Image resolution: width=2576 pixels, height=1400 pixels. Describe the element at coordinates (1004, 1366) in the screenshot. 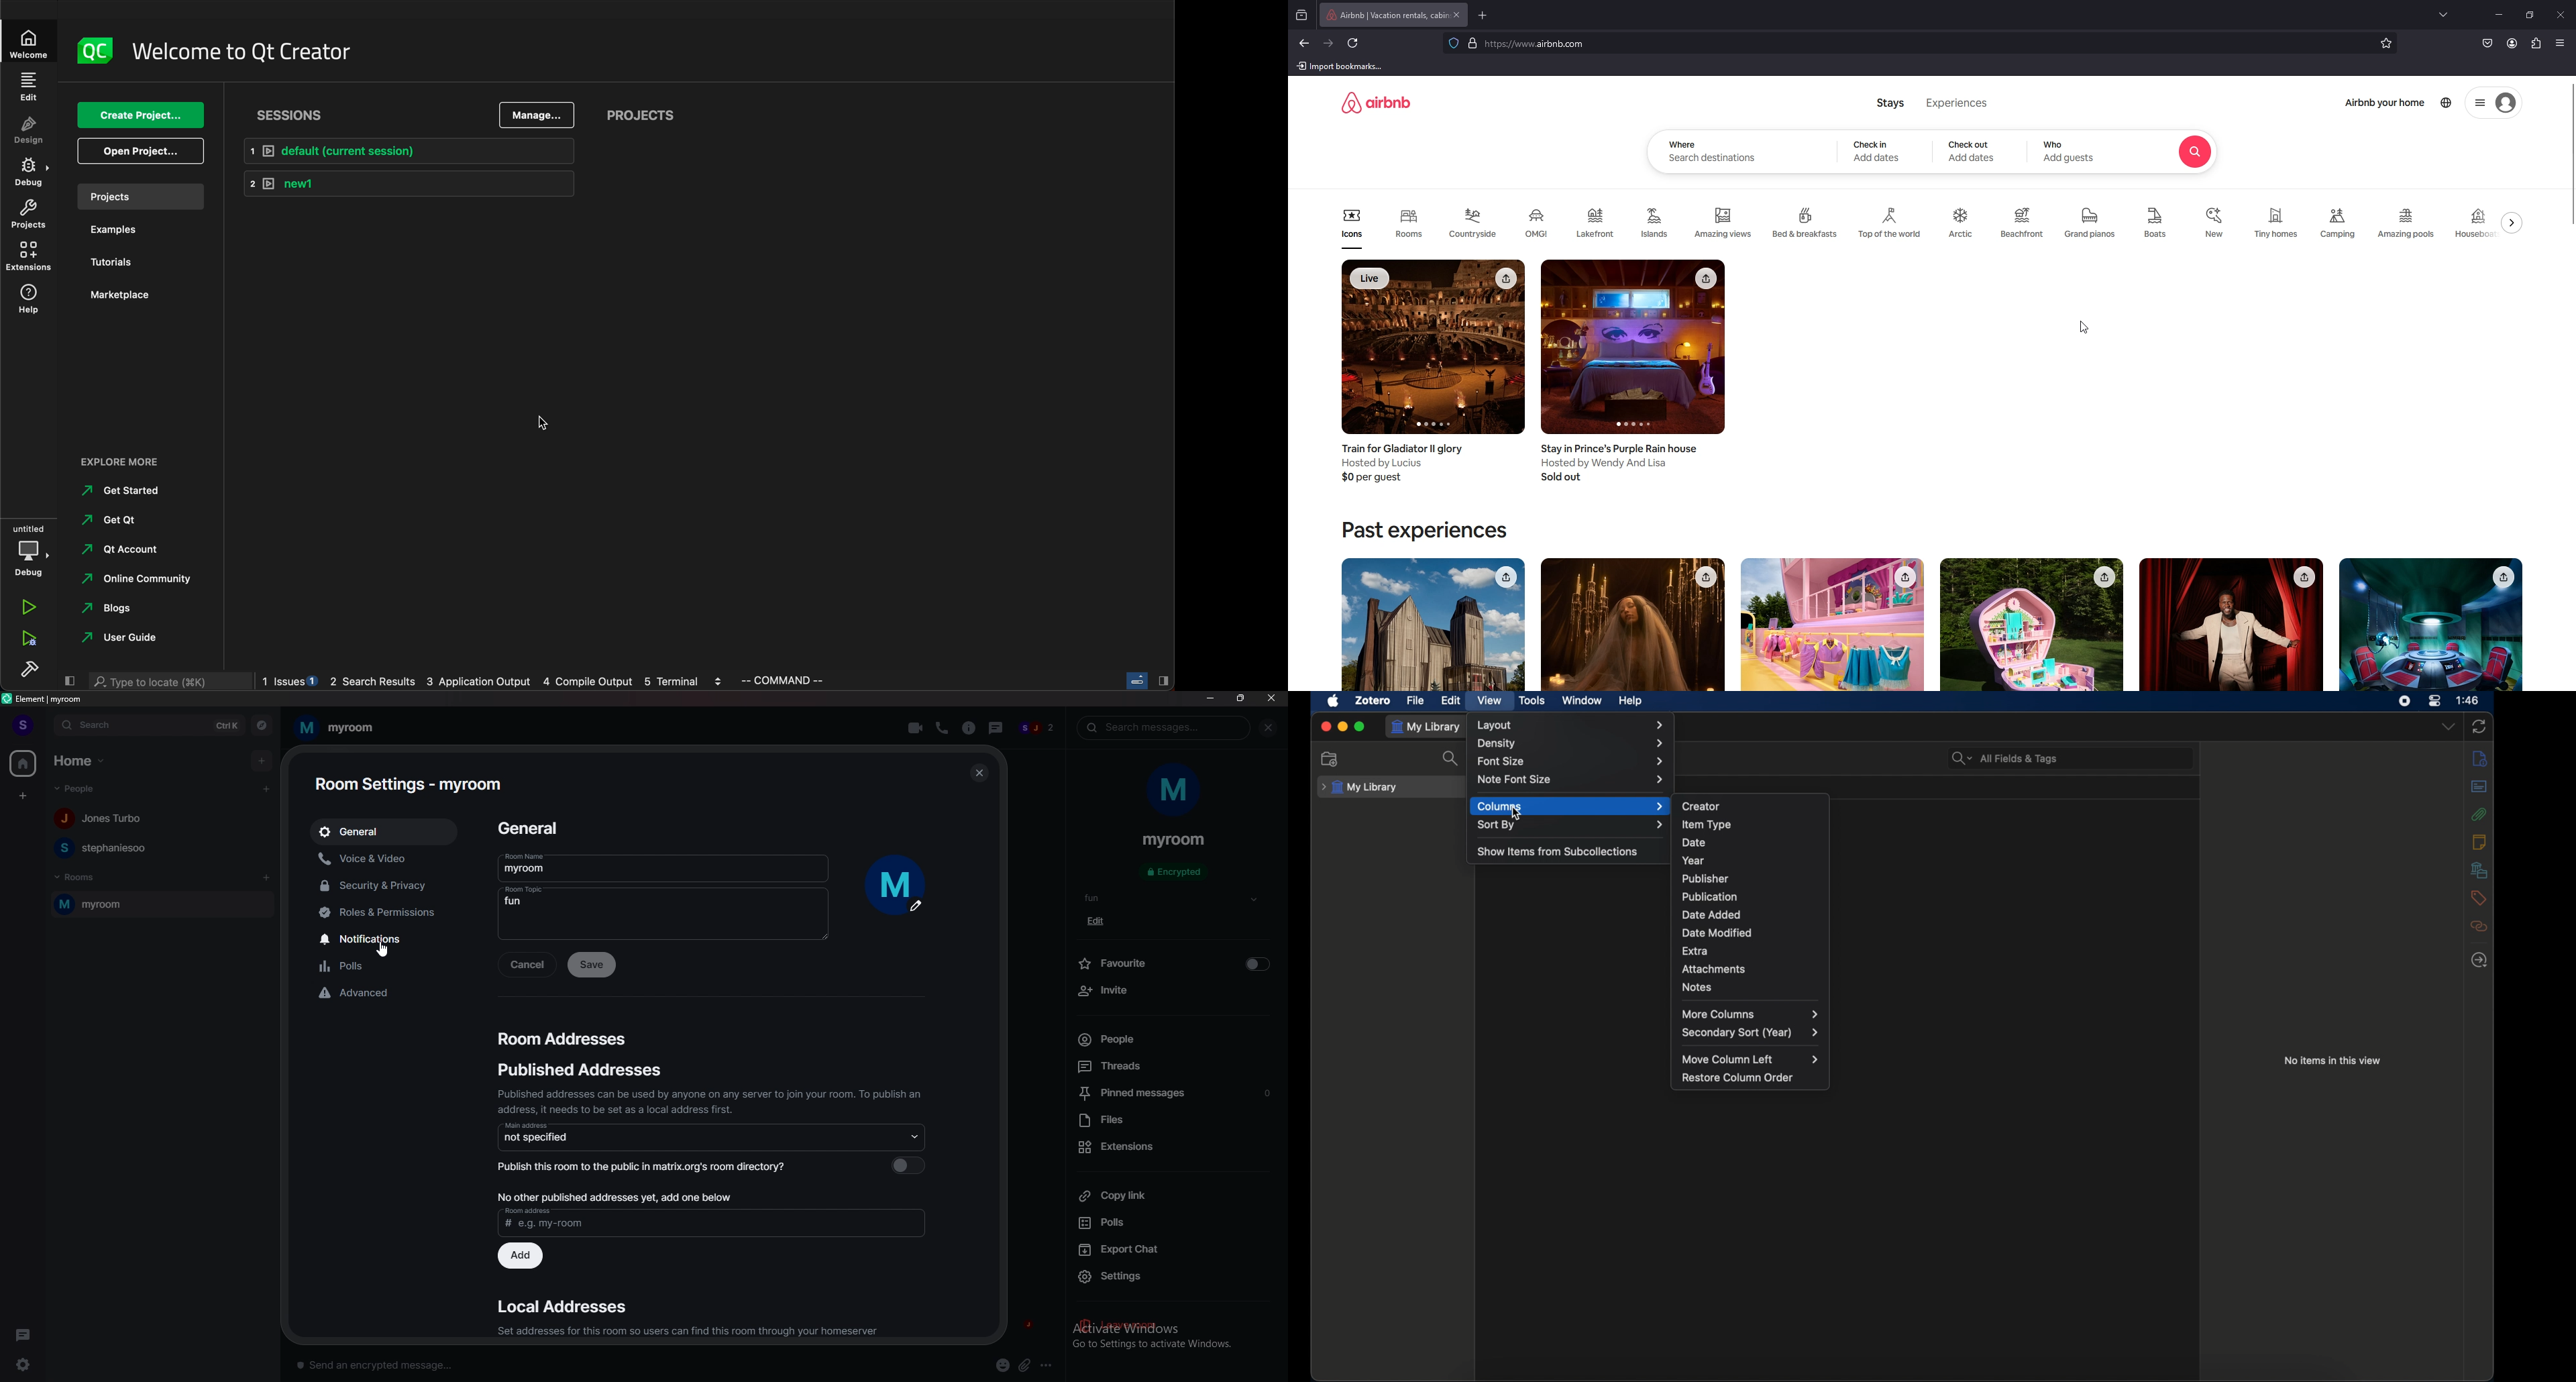

I see `emoji` at that location.